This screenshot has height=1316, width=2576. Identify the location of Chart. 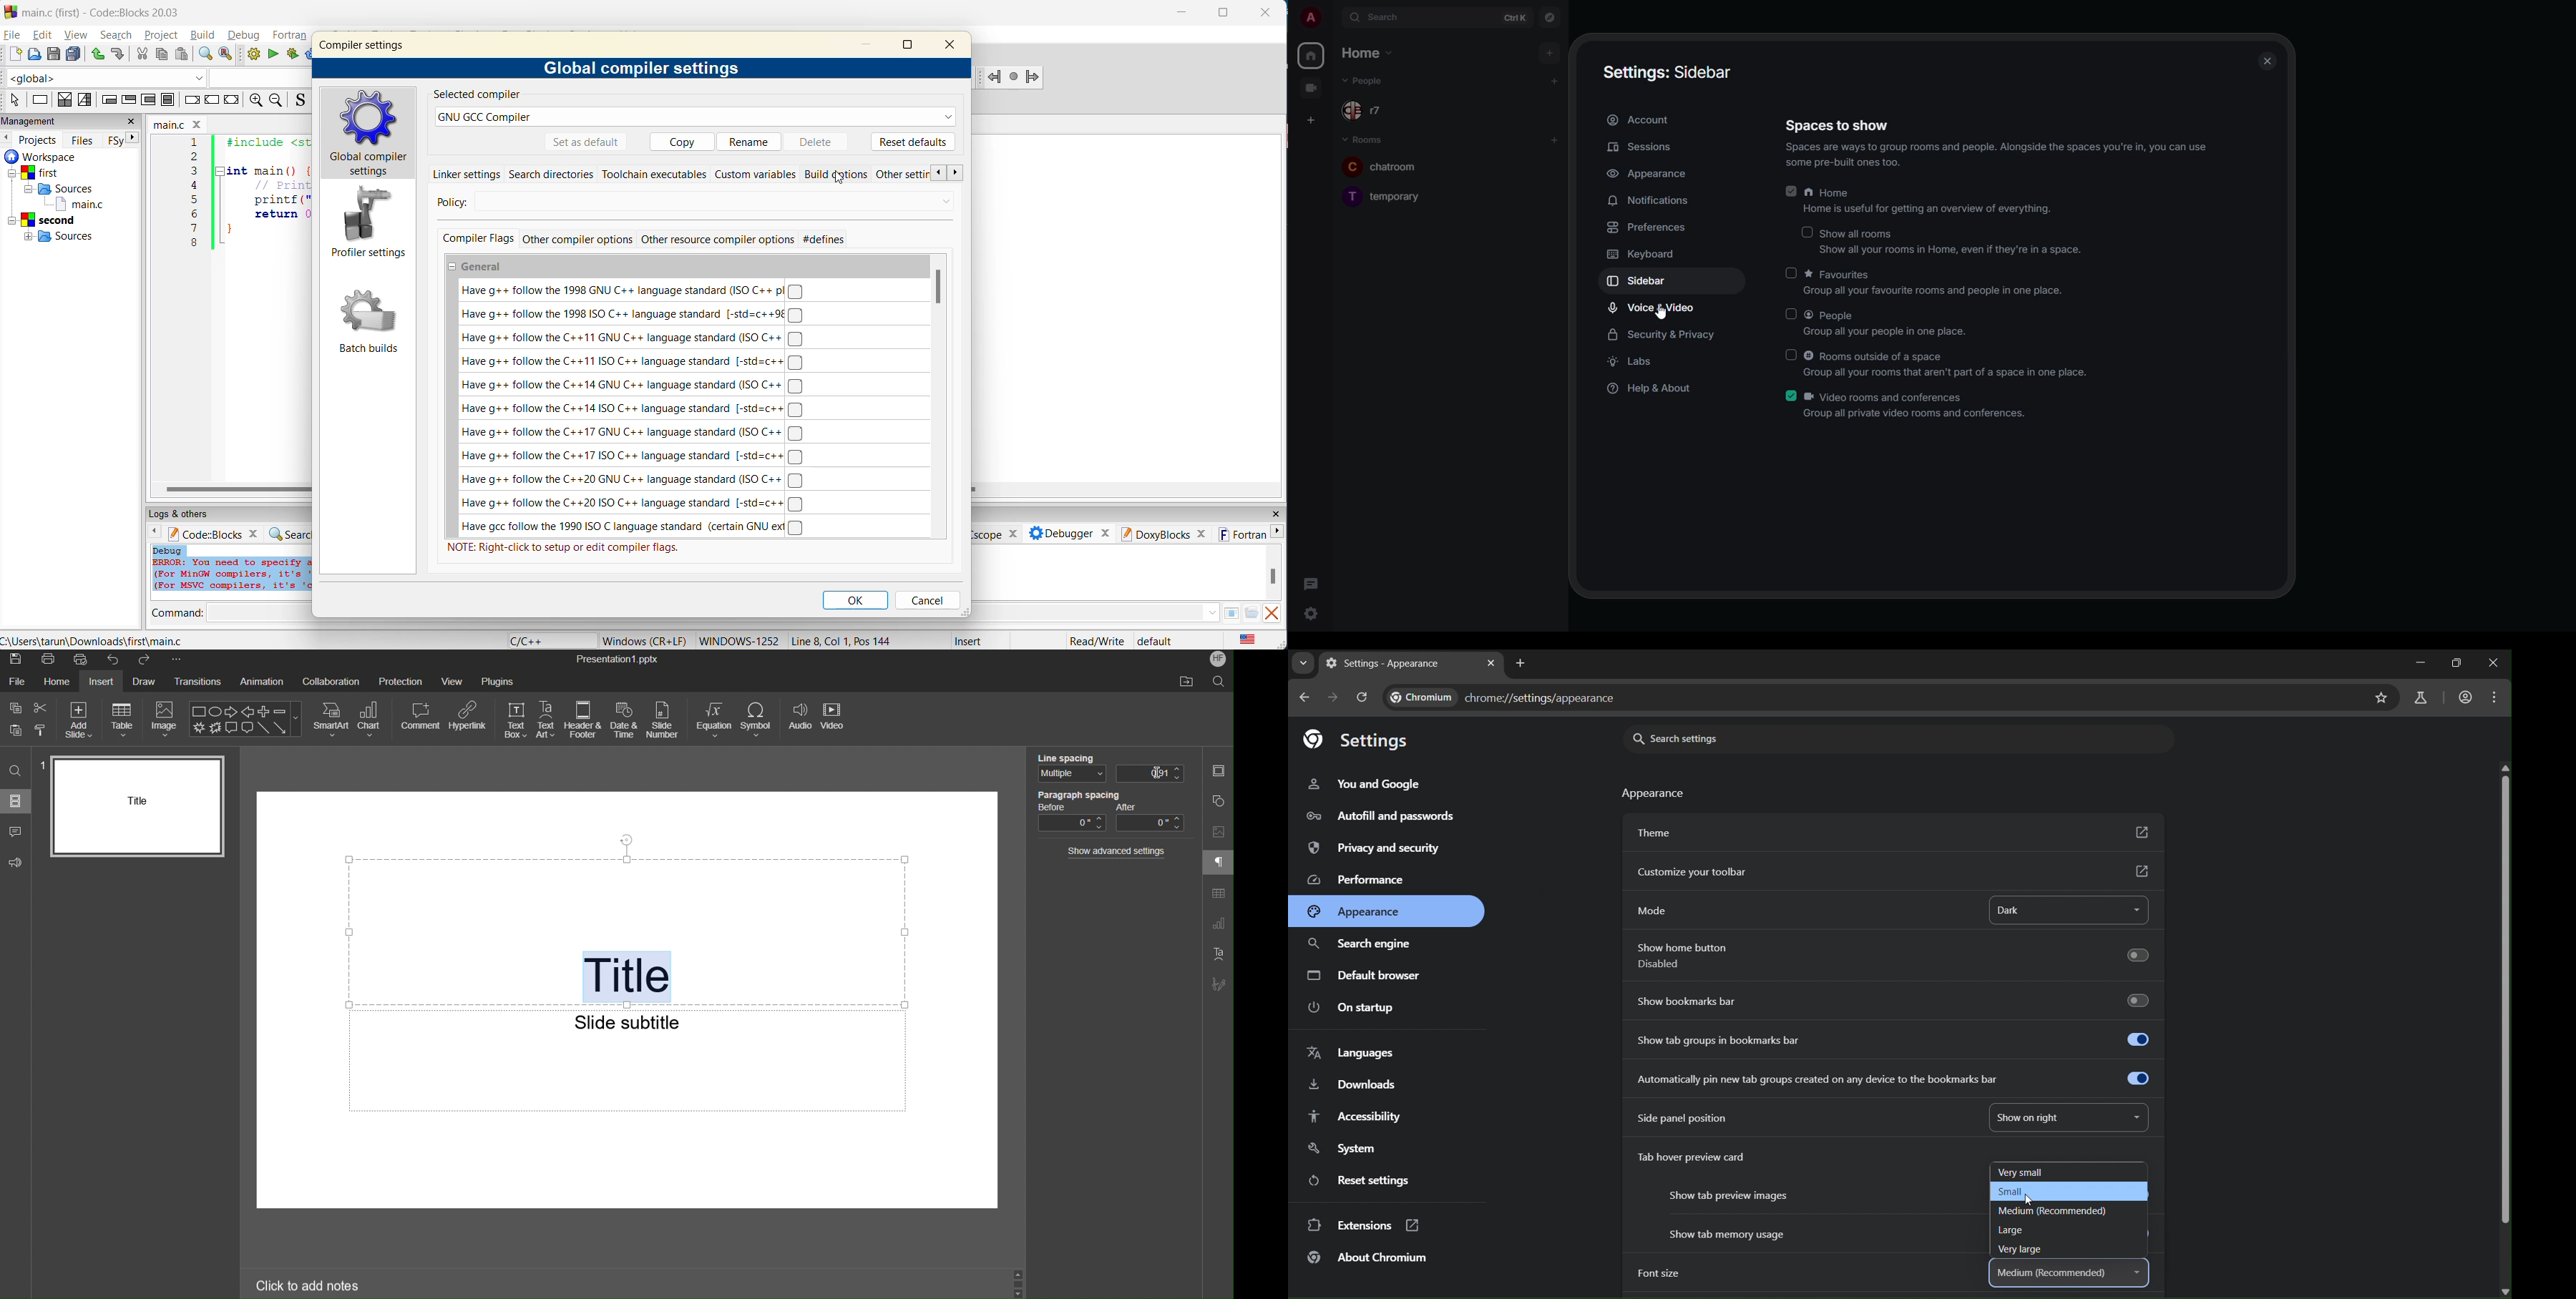
(373, 720).